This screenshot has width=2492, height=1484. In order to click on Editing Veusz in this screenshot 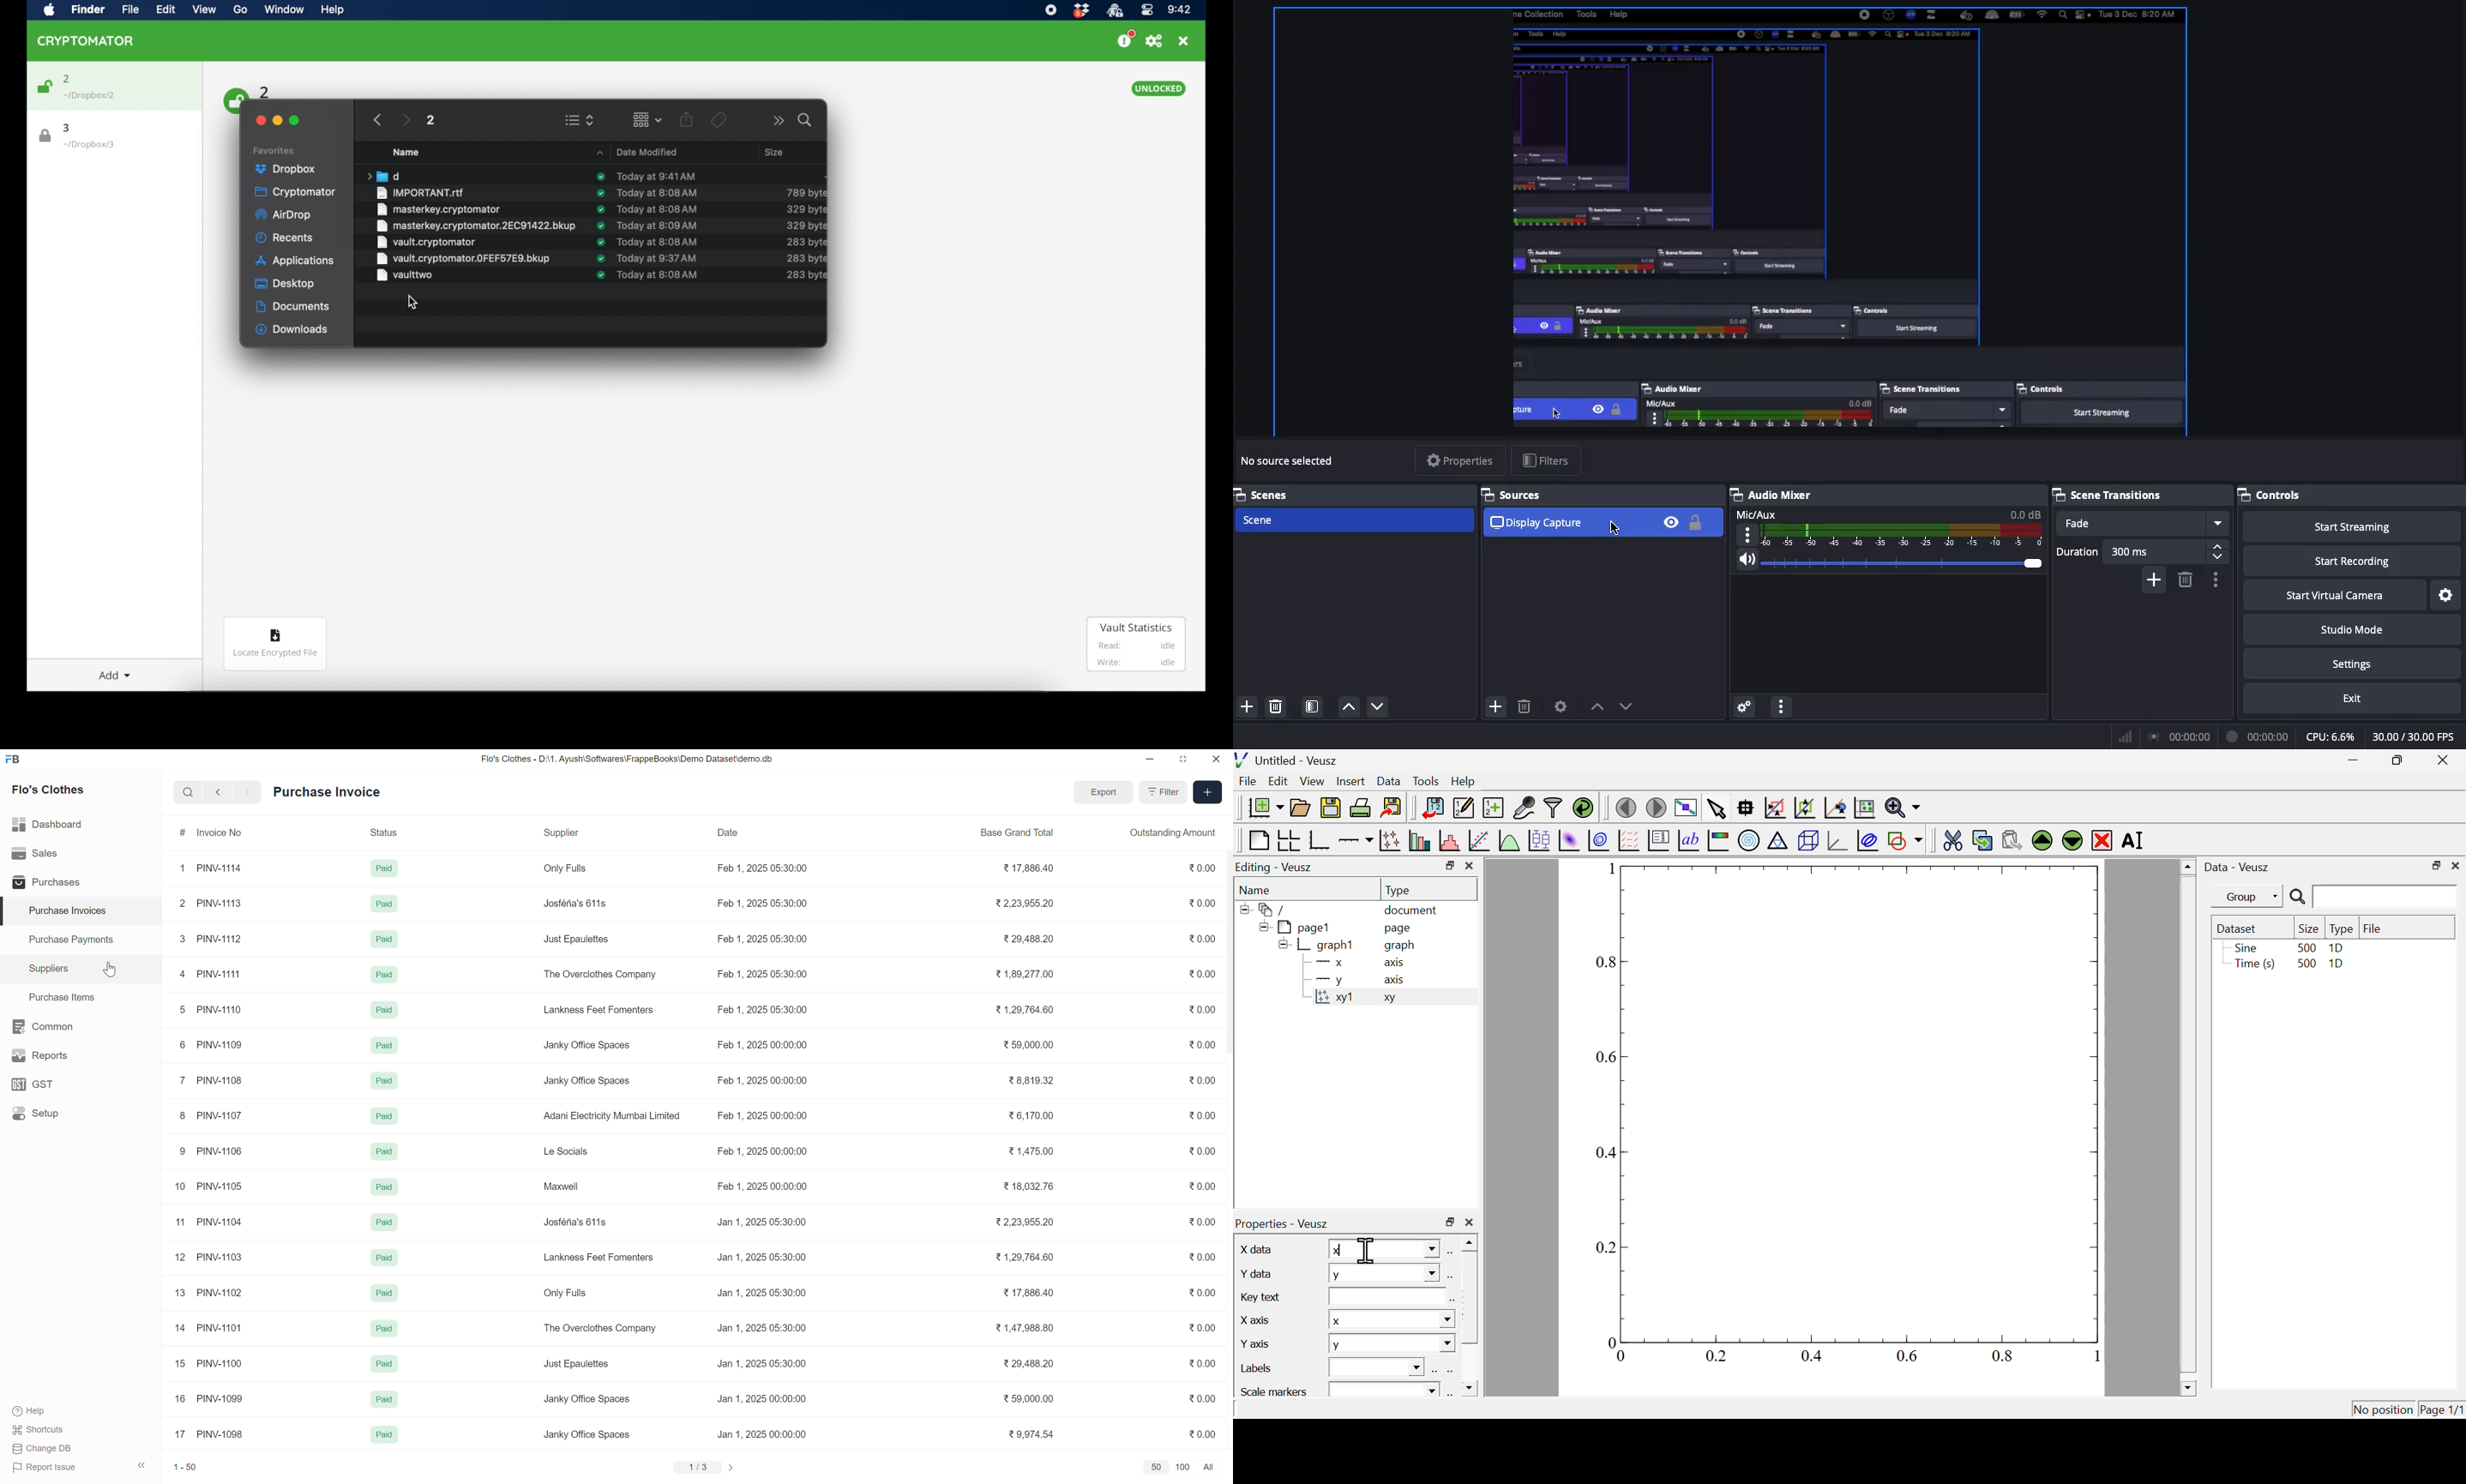, I will do `click(1277, 867)`.